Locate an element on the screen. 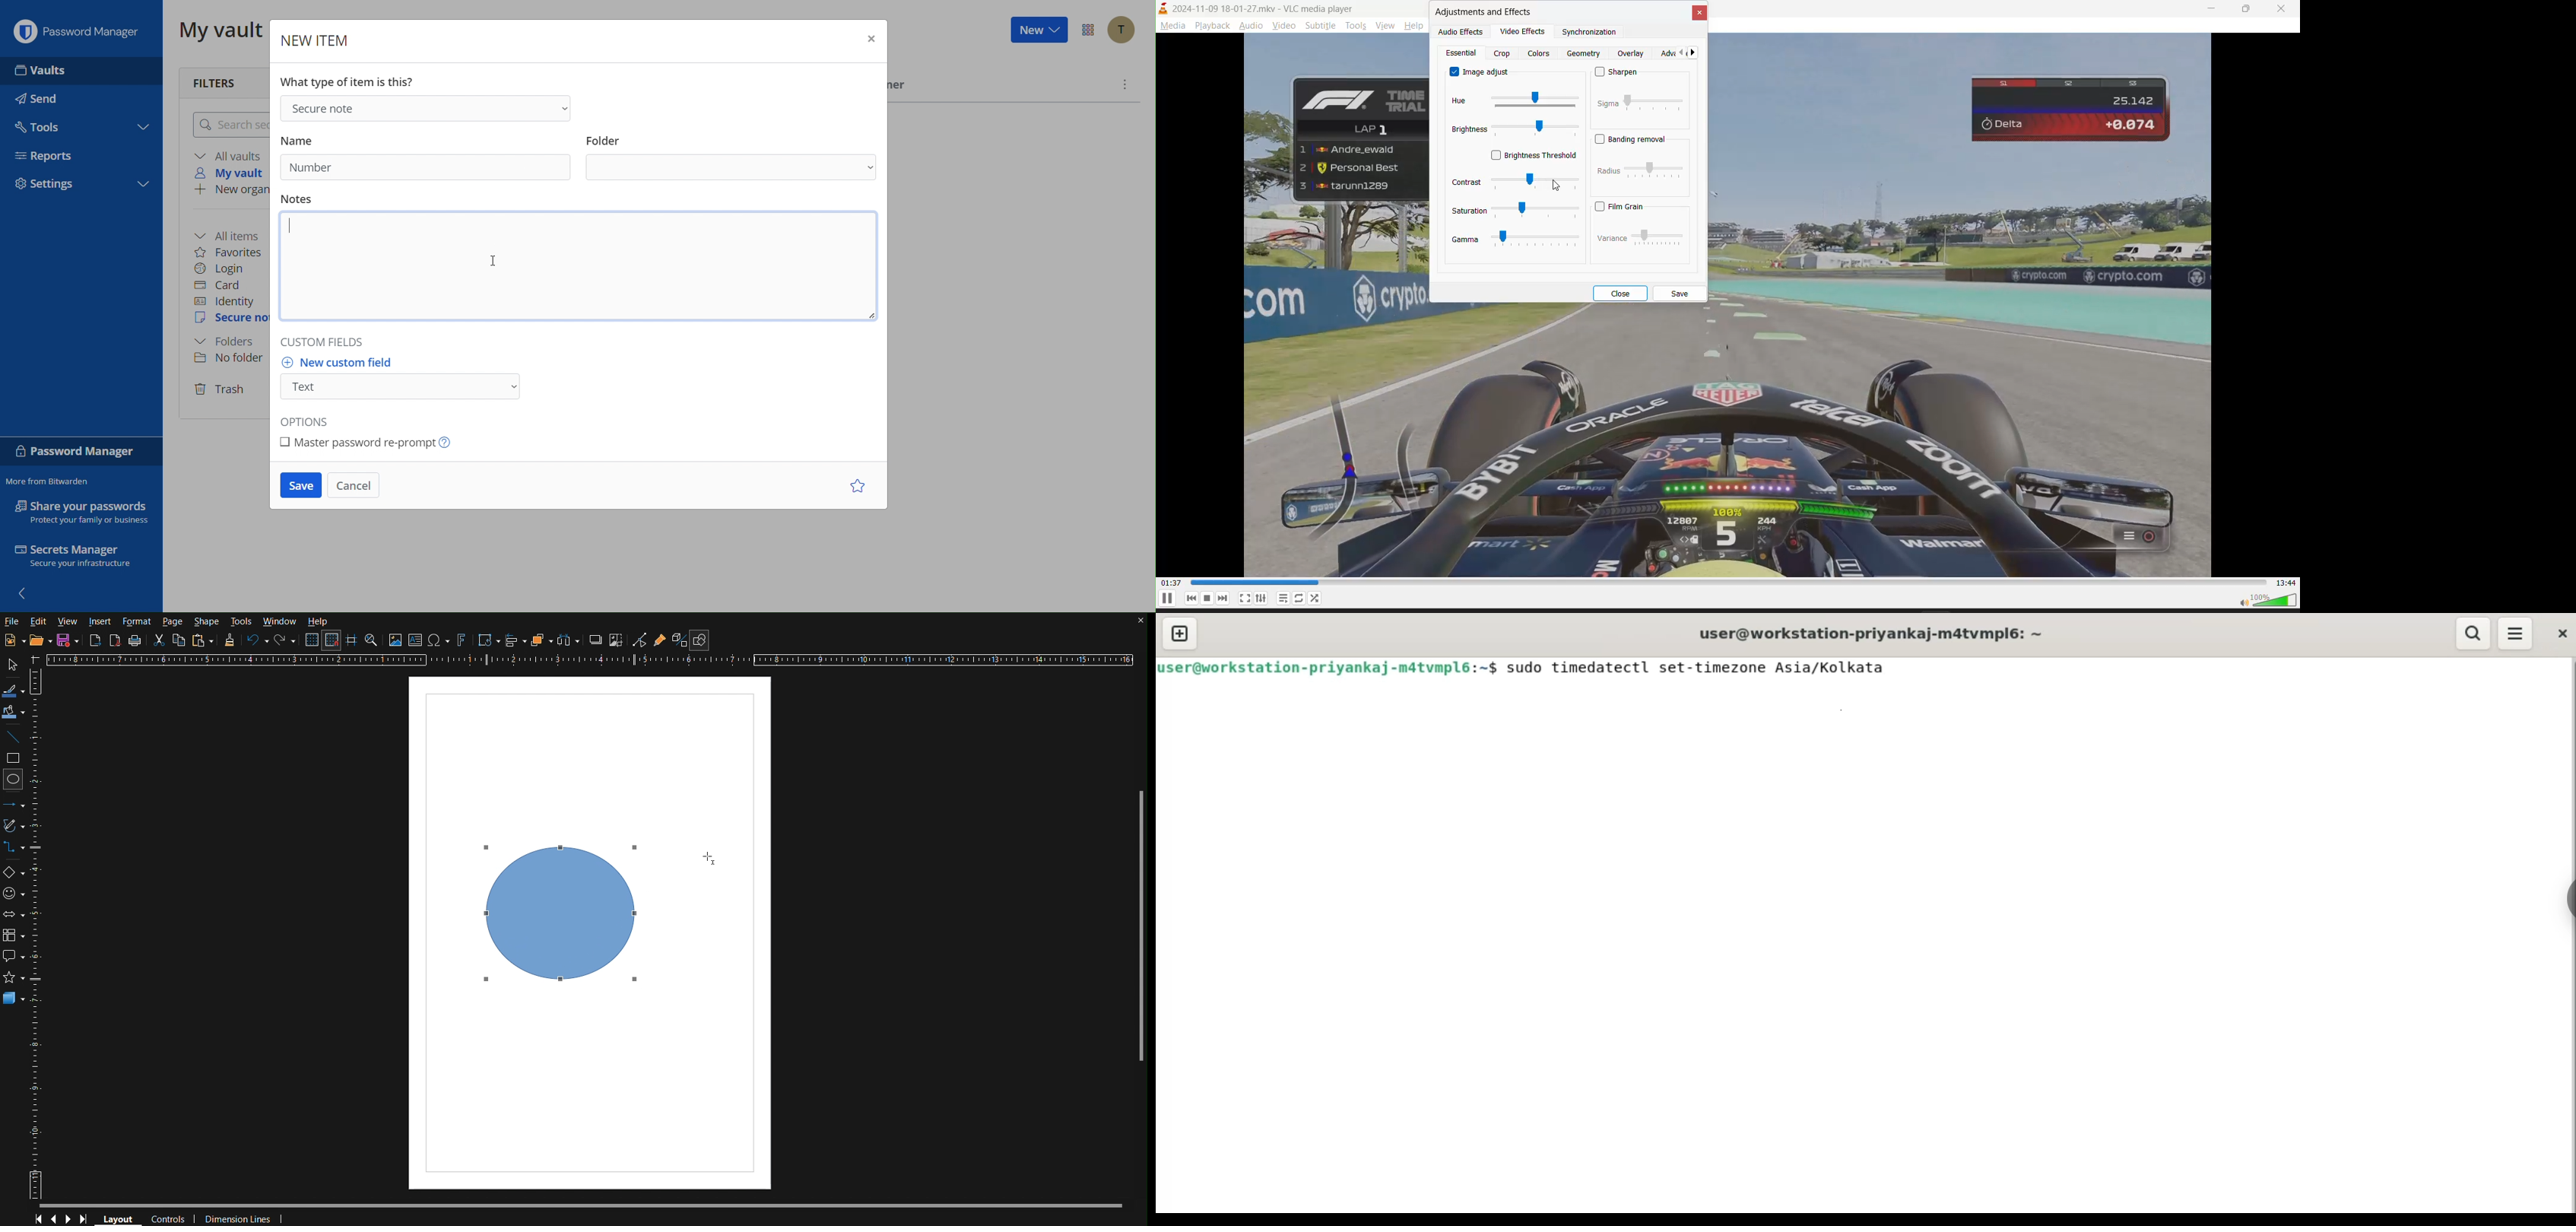 Image resolution: width=2576 pixels, height=1232 pixels. Scrollbar is located at coordinates (591, 1202).